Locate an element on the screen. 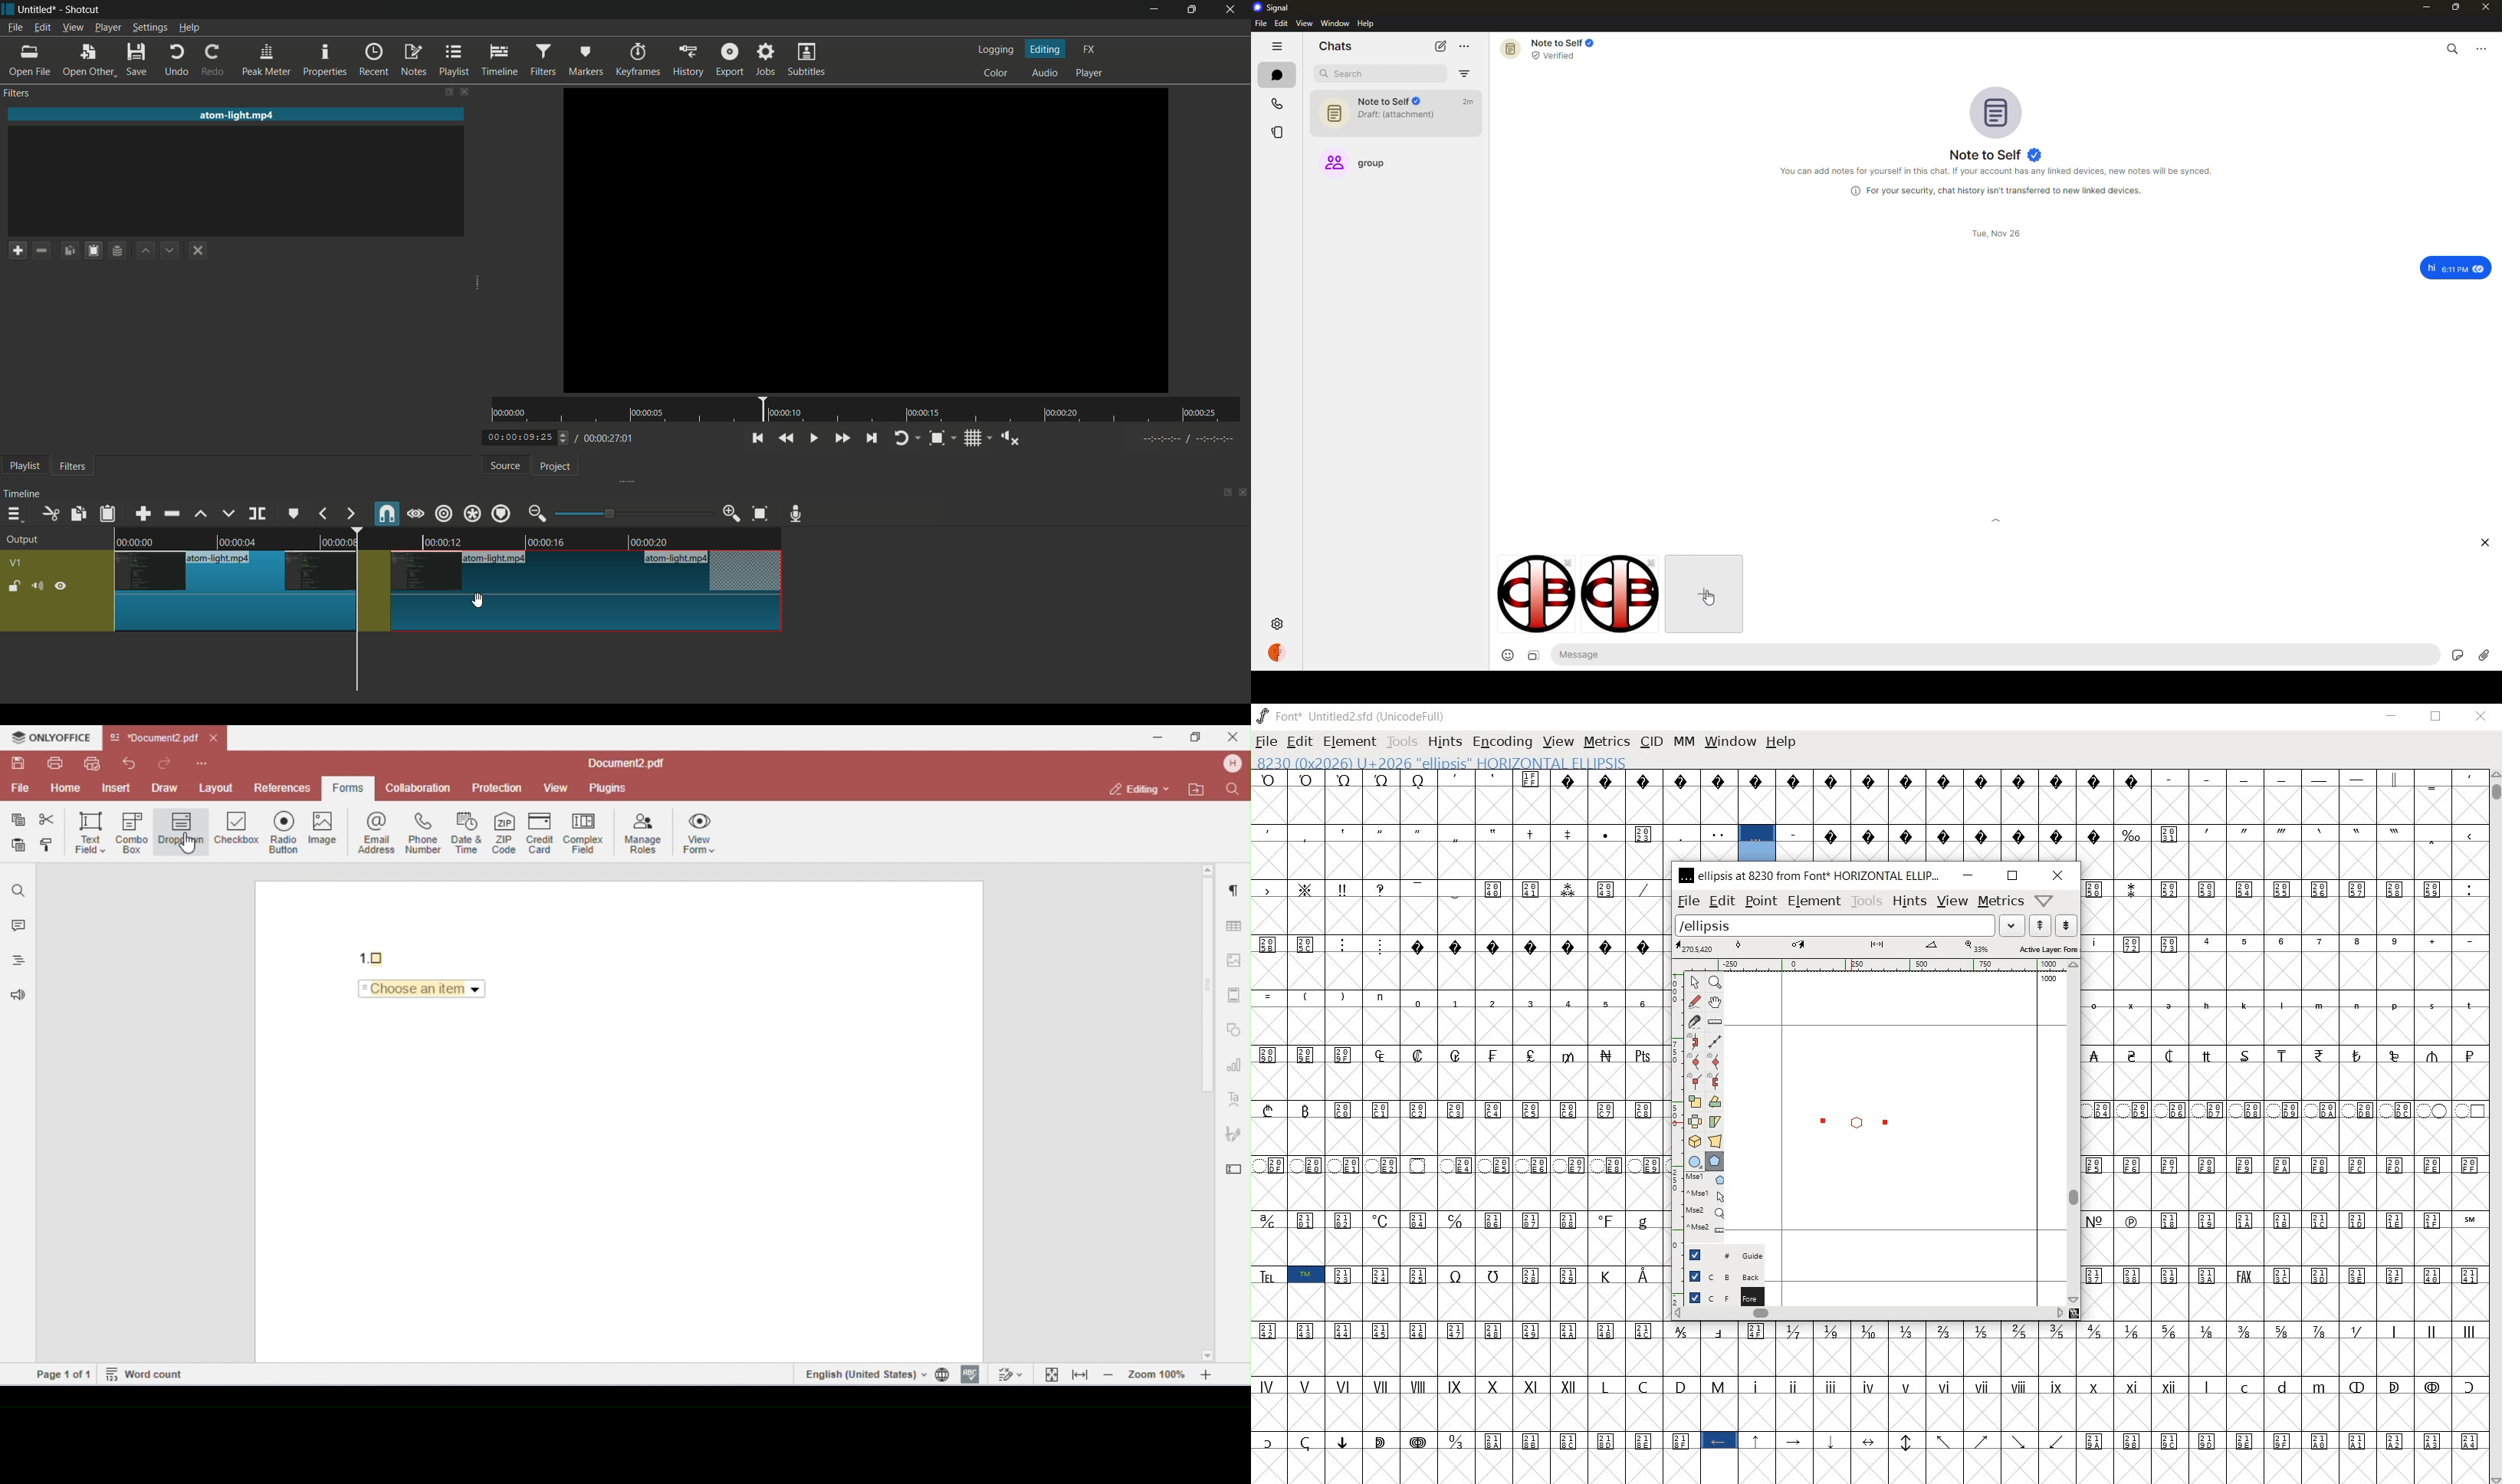 Image resolution: width=2520 pixels, height=1484 pixels. rectangle or ellipse is located at coordinates (1692, 1161).